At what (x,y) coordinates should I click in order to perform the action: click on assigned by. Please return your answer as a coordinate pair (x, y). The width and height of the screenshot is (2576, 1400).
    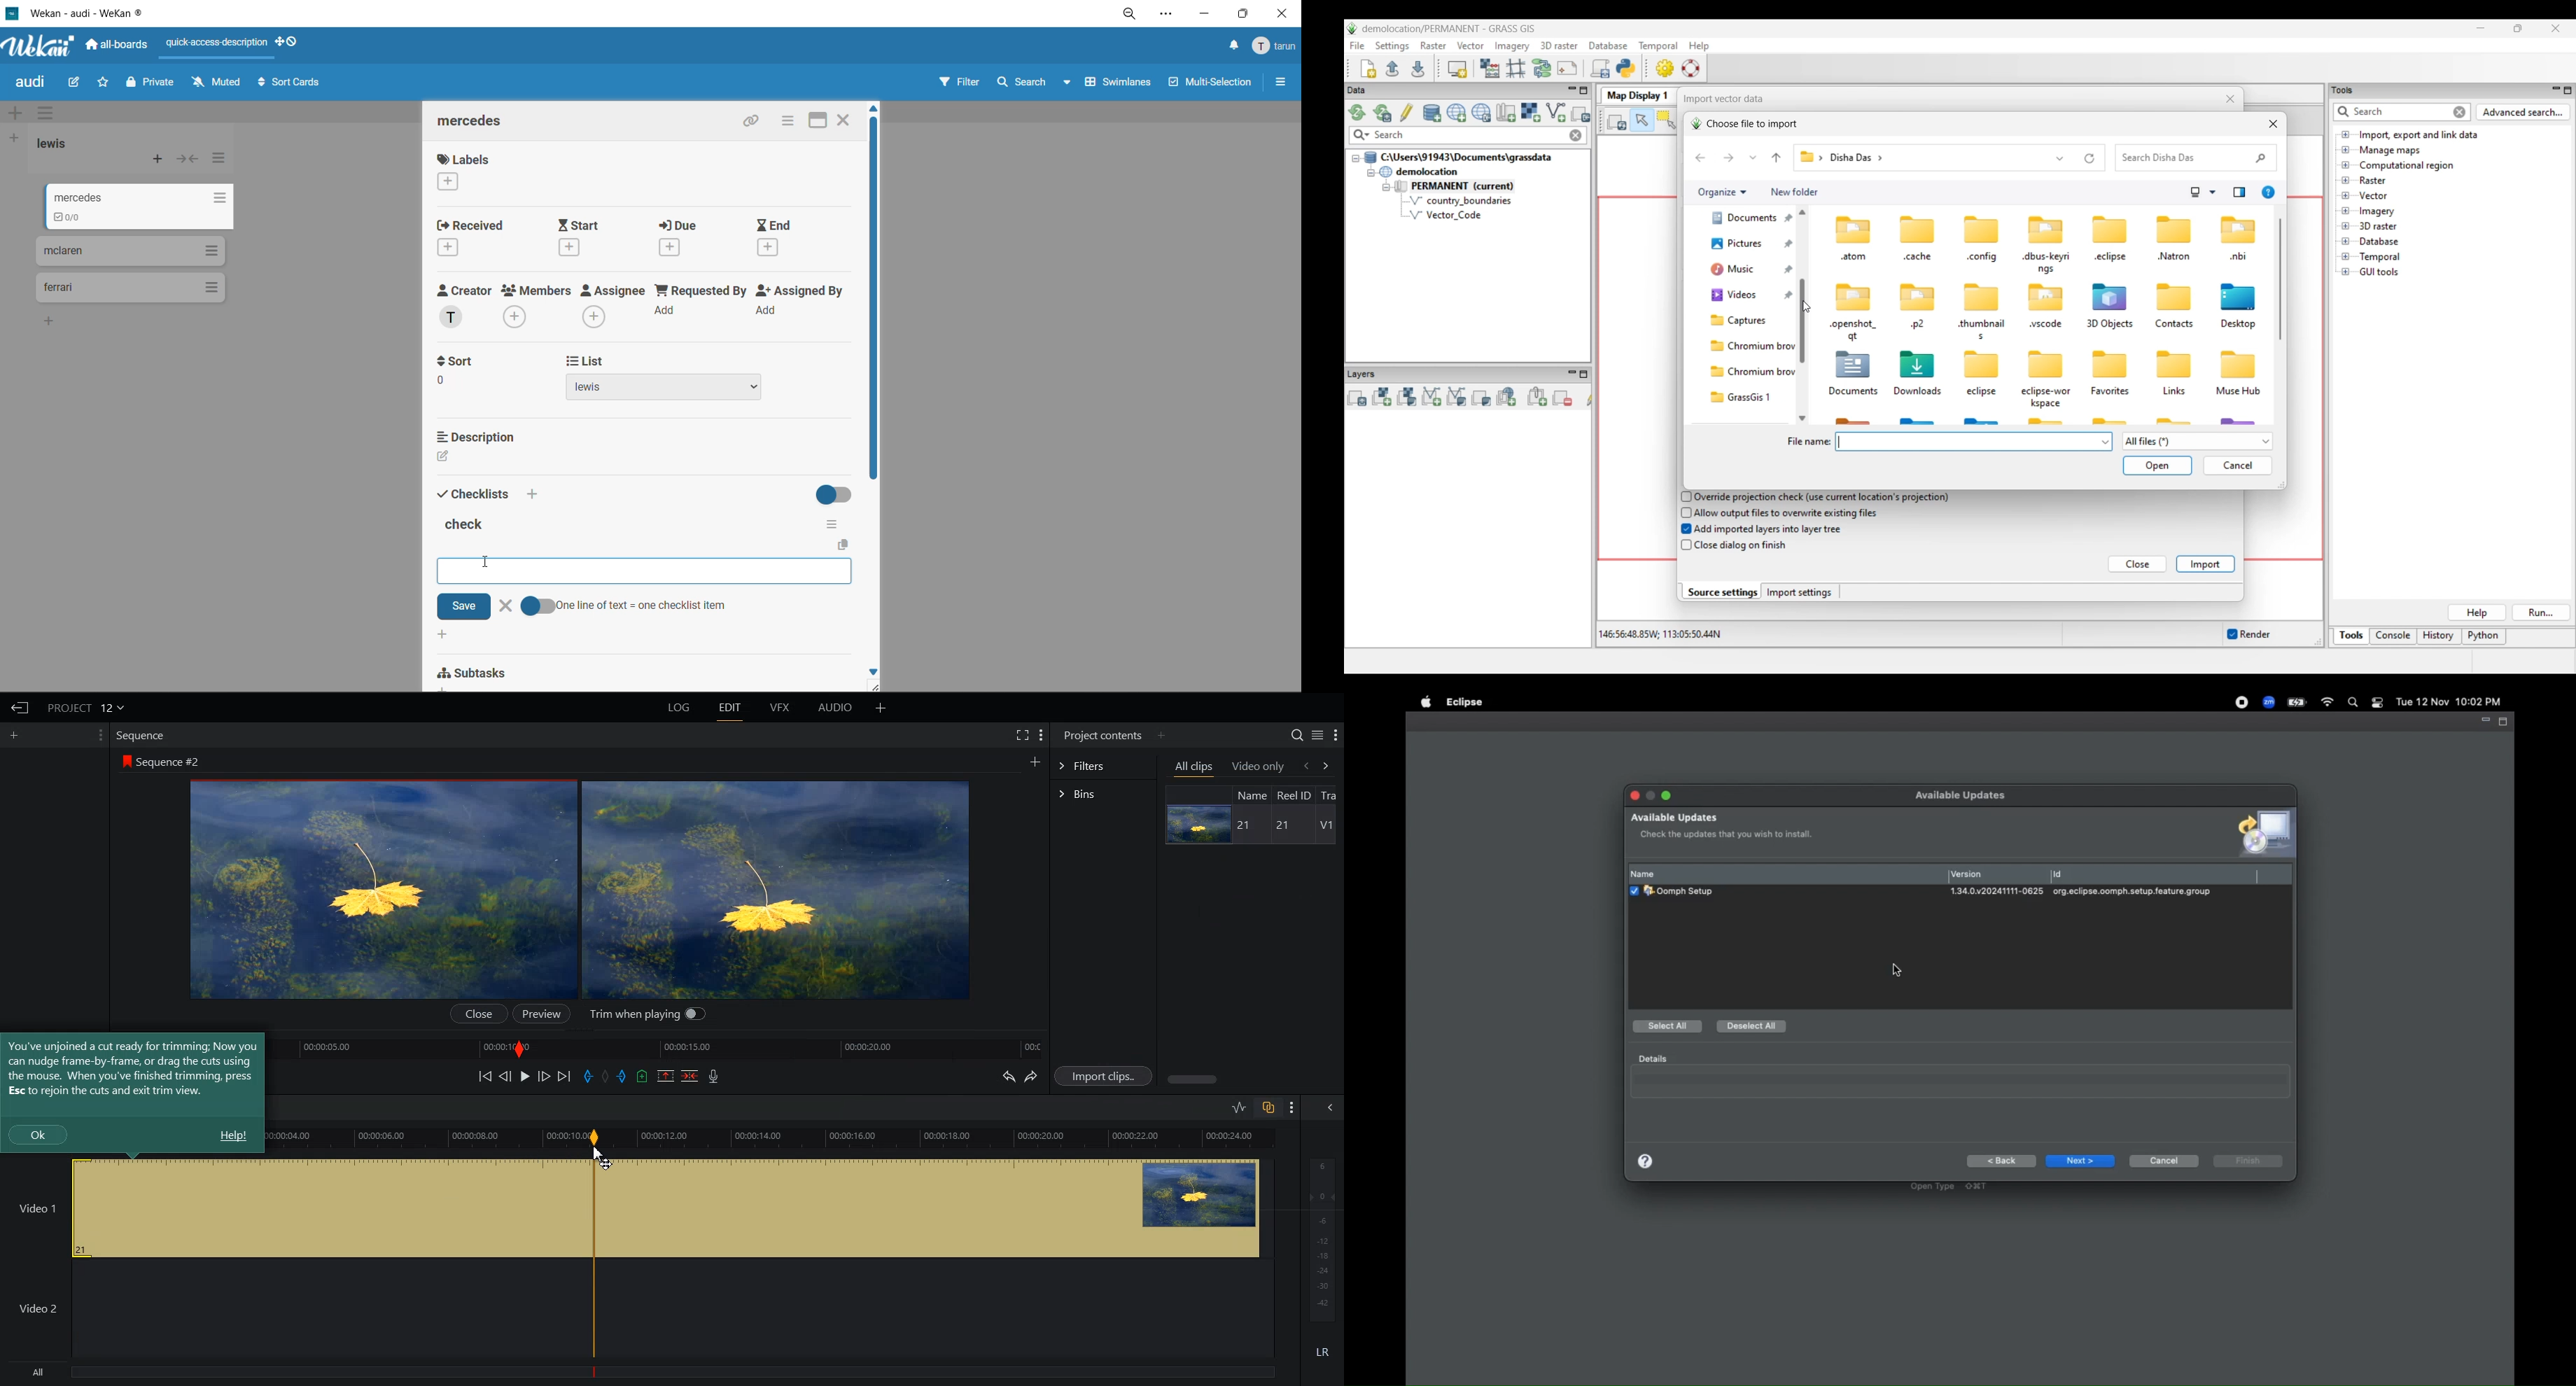
    Looking at the image, I should click on (804, 305).